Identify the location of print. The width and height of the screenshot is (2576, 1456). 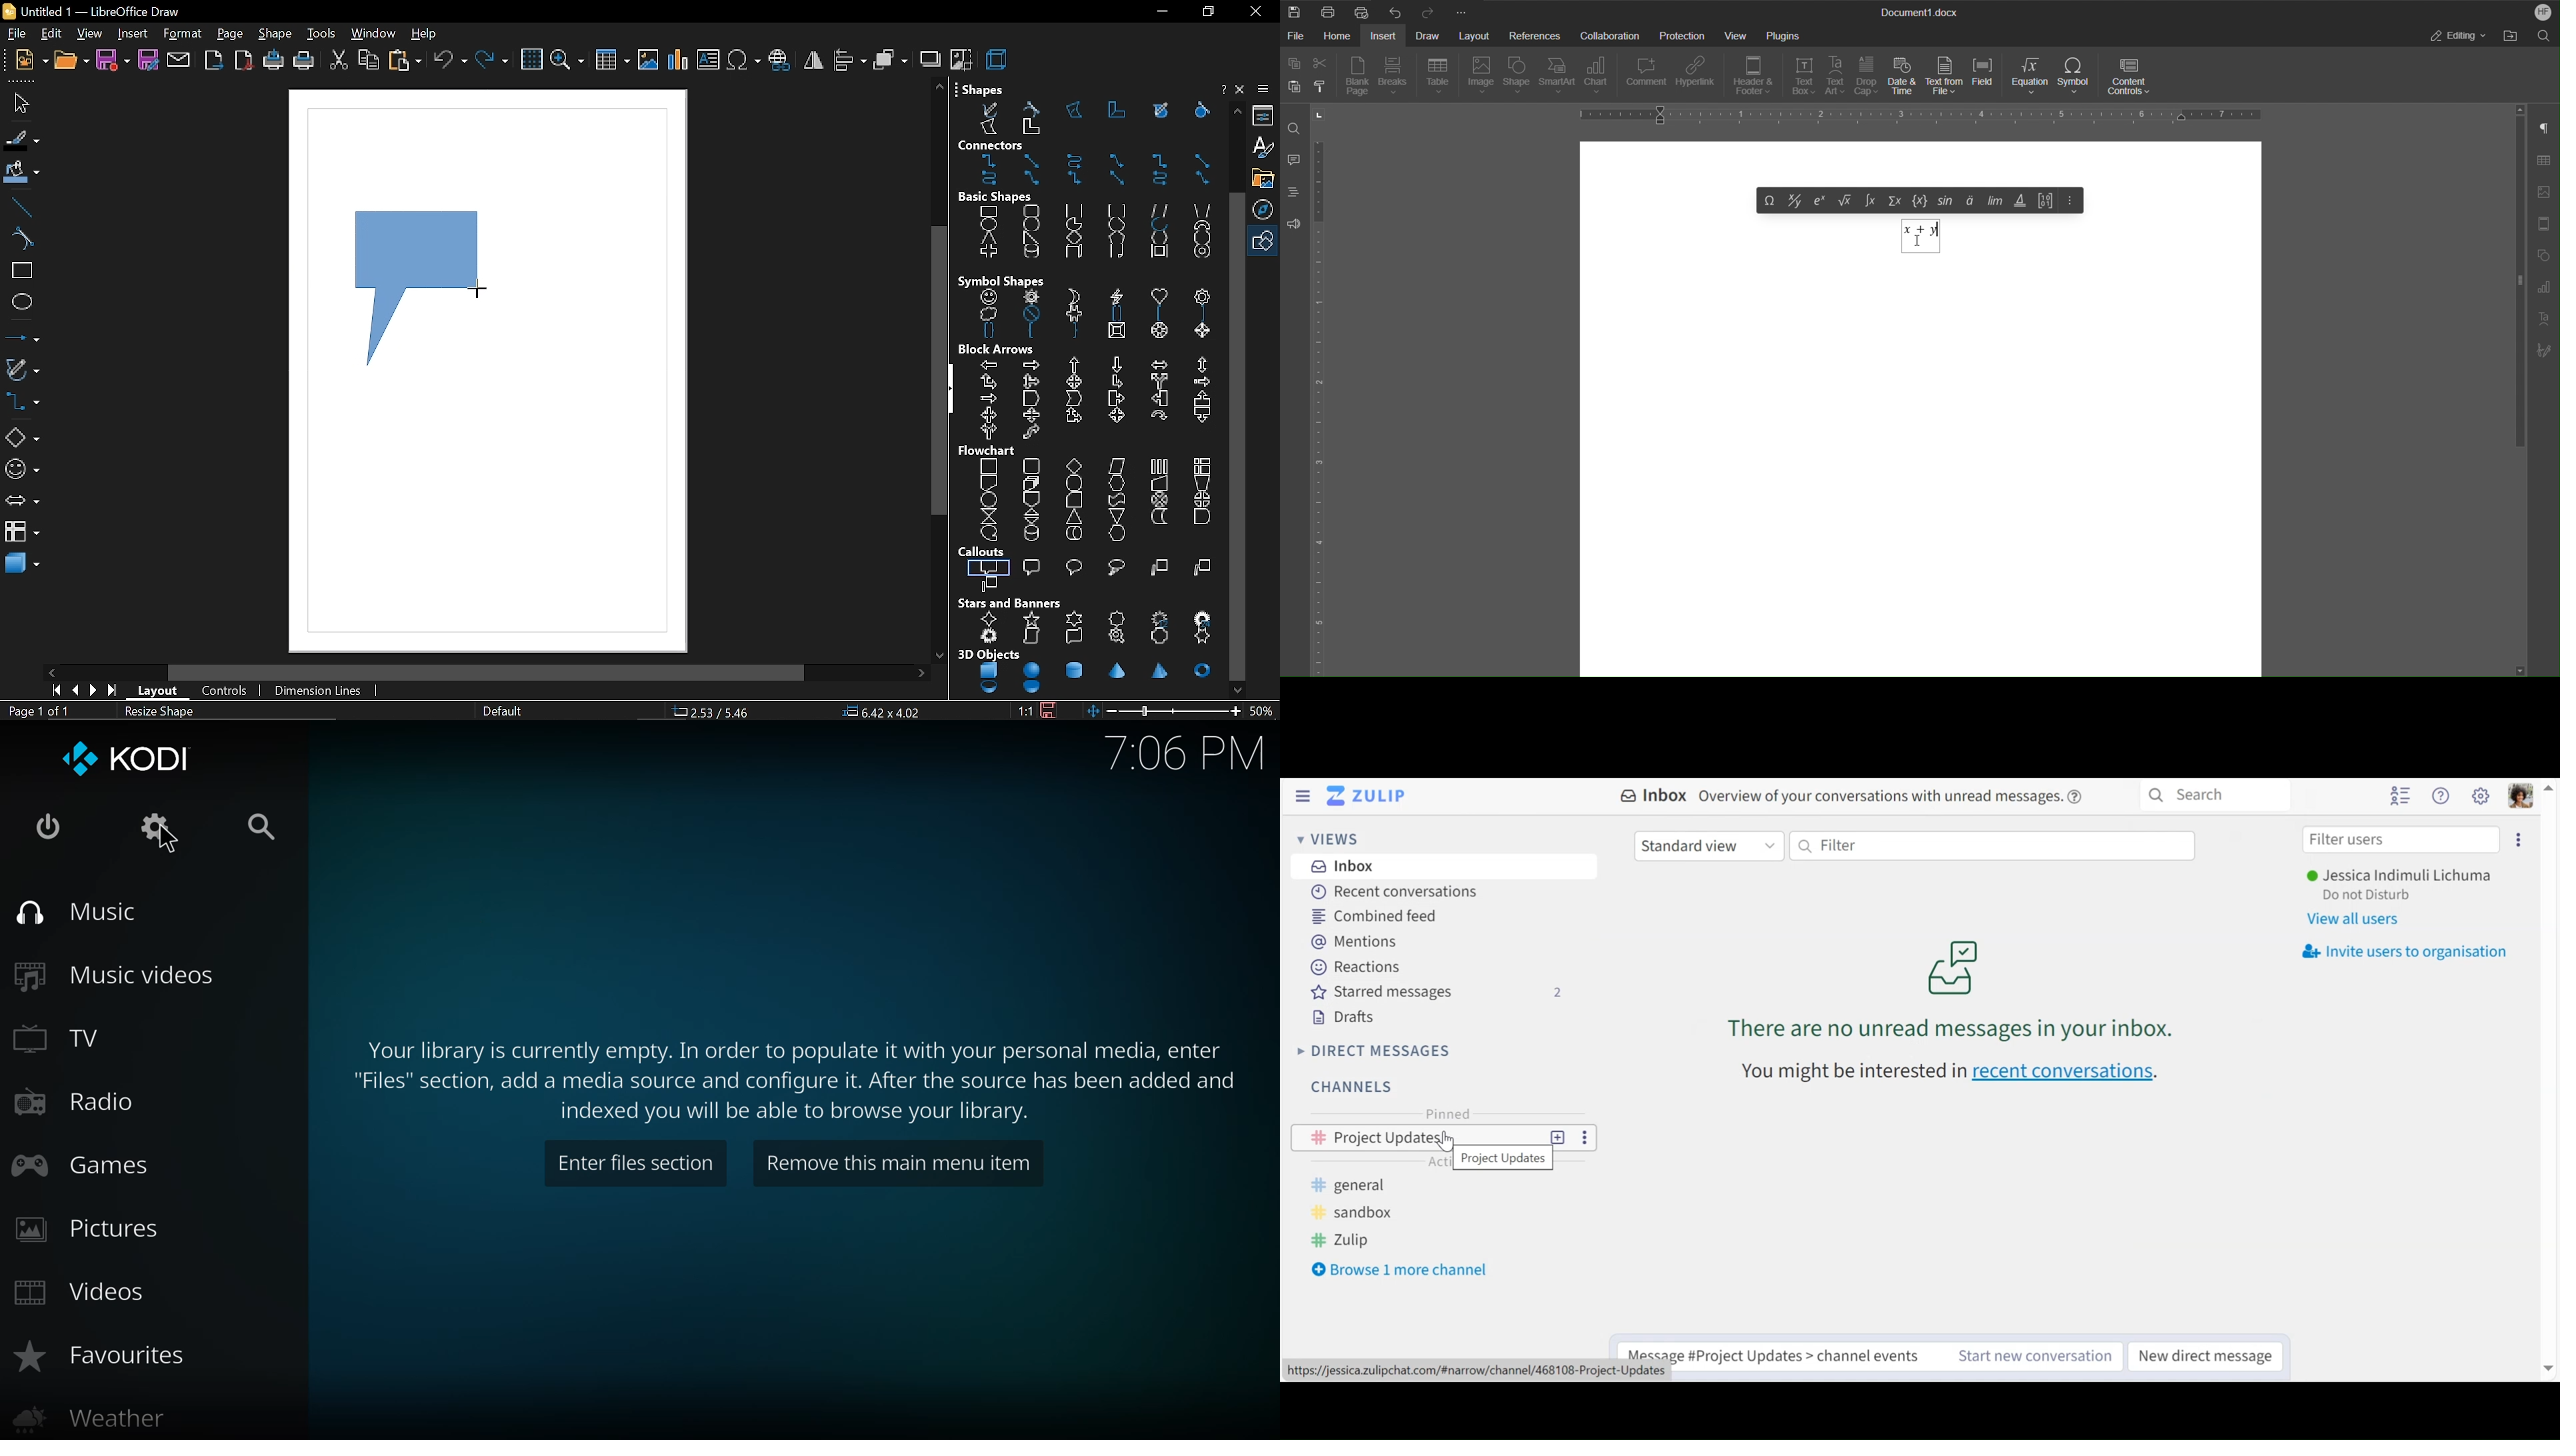
(305, 62).